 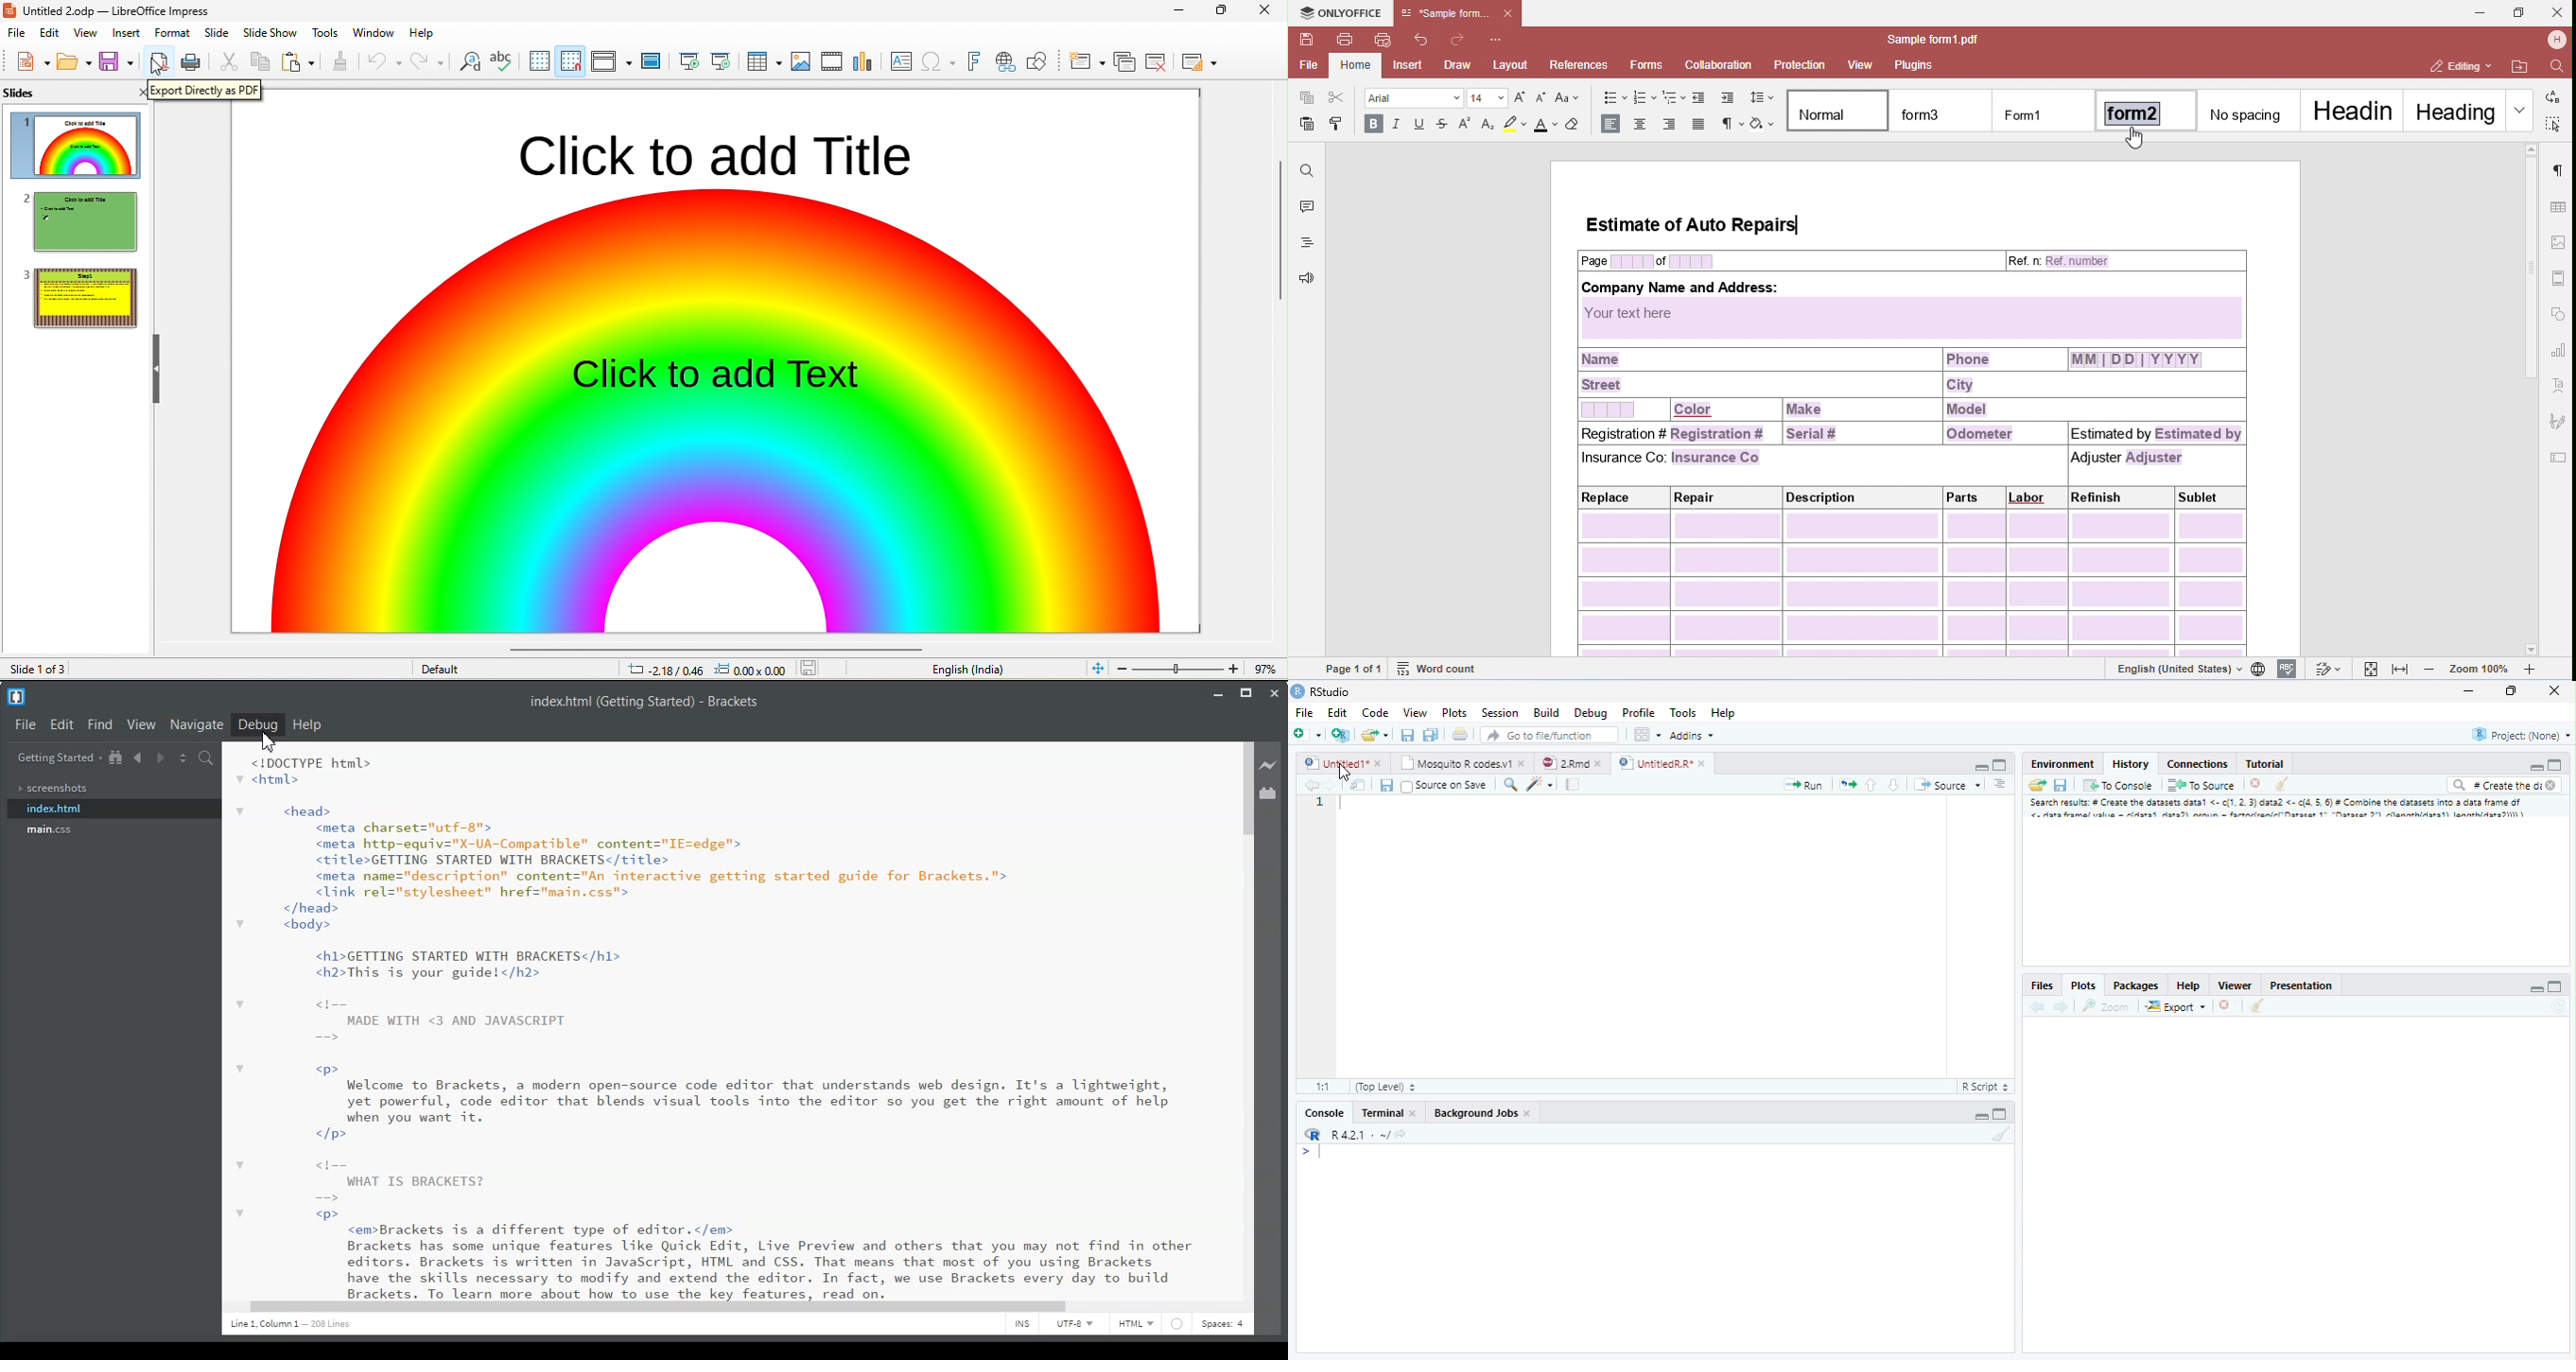 What do you see at coordinates (421, 32) in the screenshot?
I see `help` at bounding box center [421, 32].